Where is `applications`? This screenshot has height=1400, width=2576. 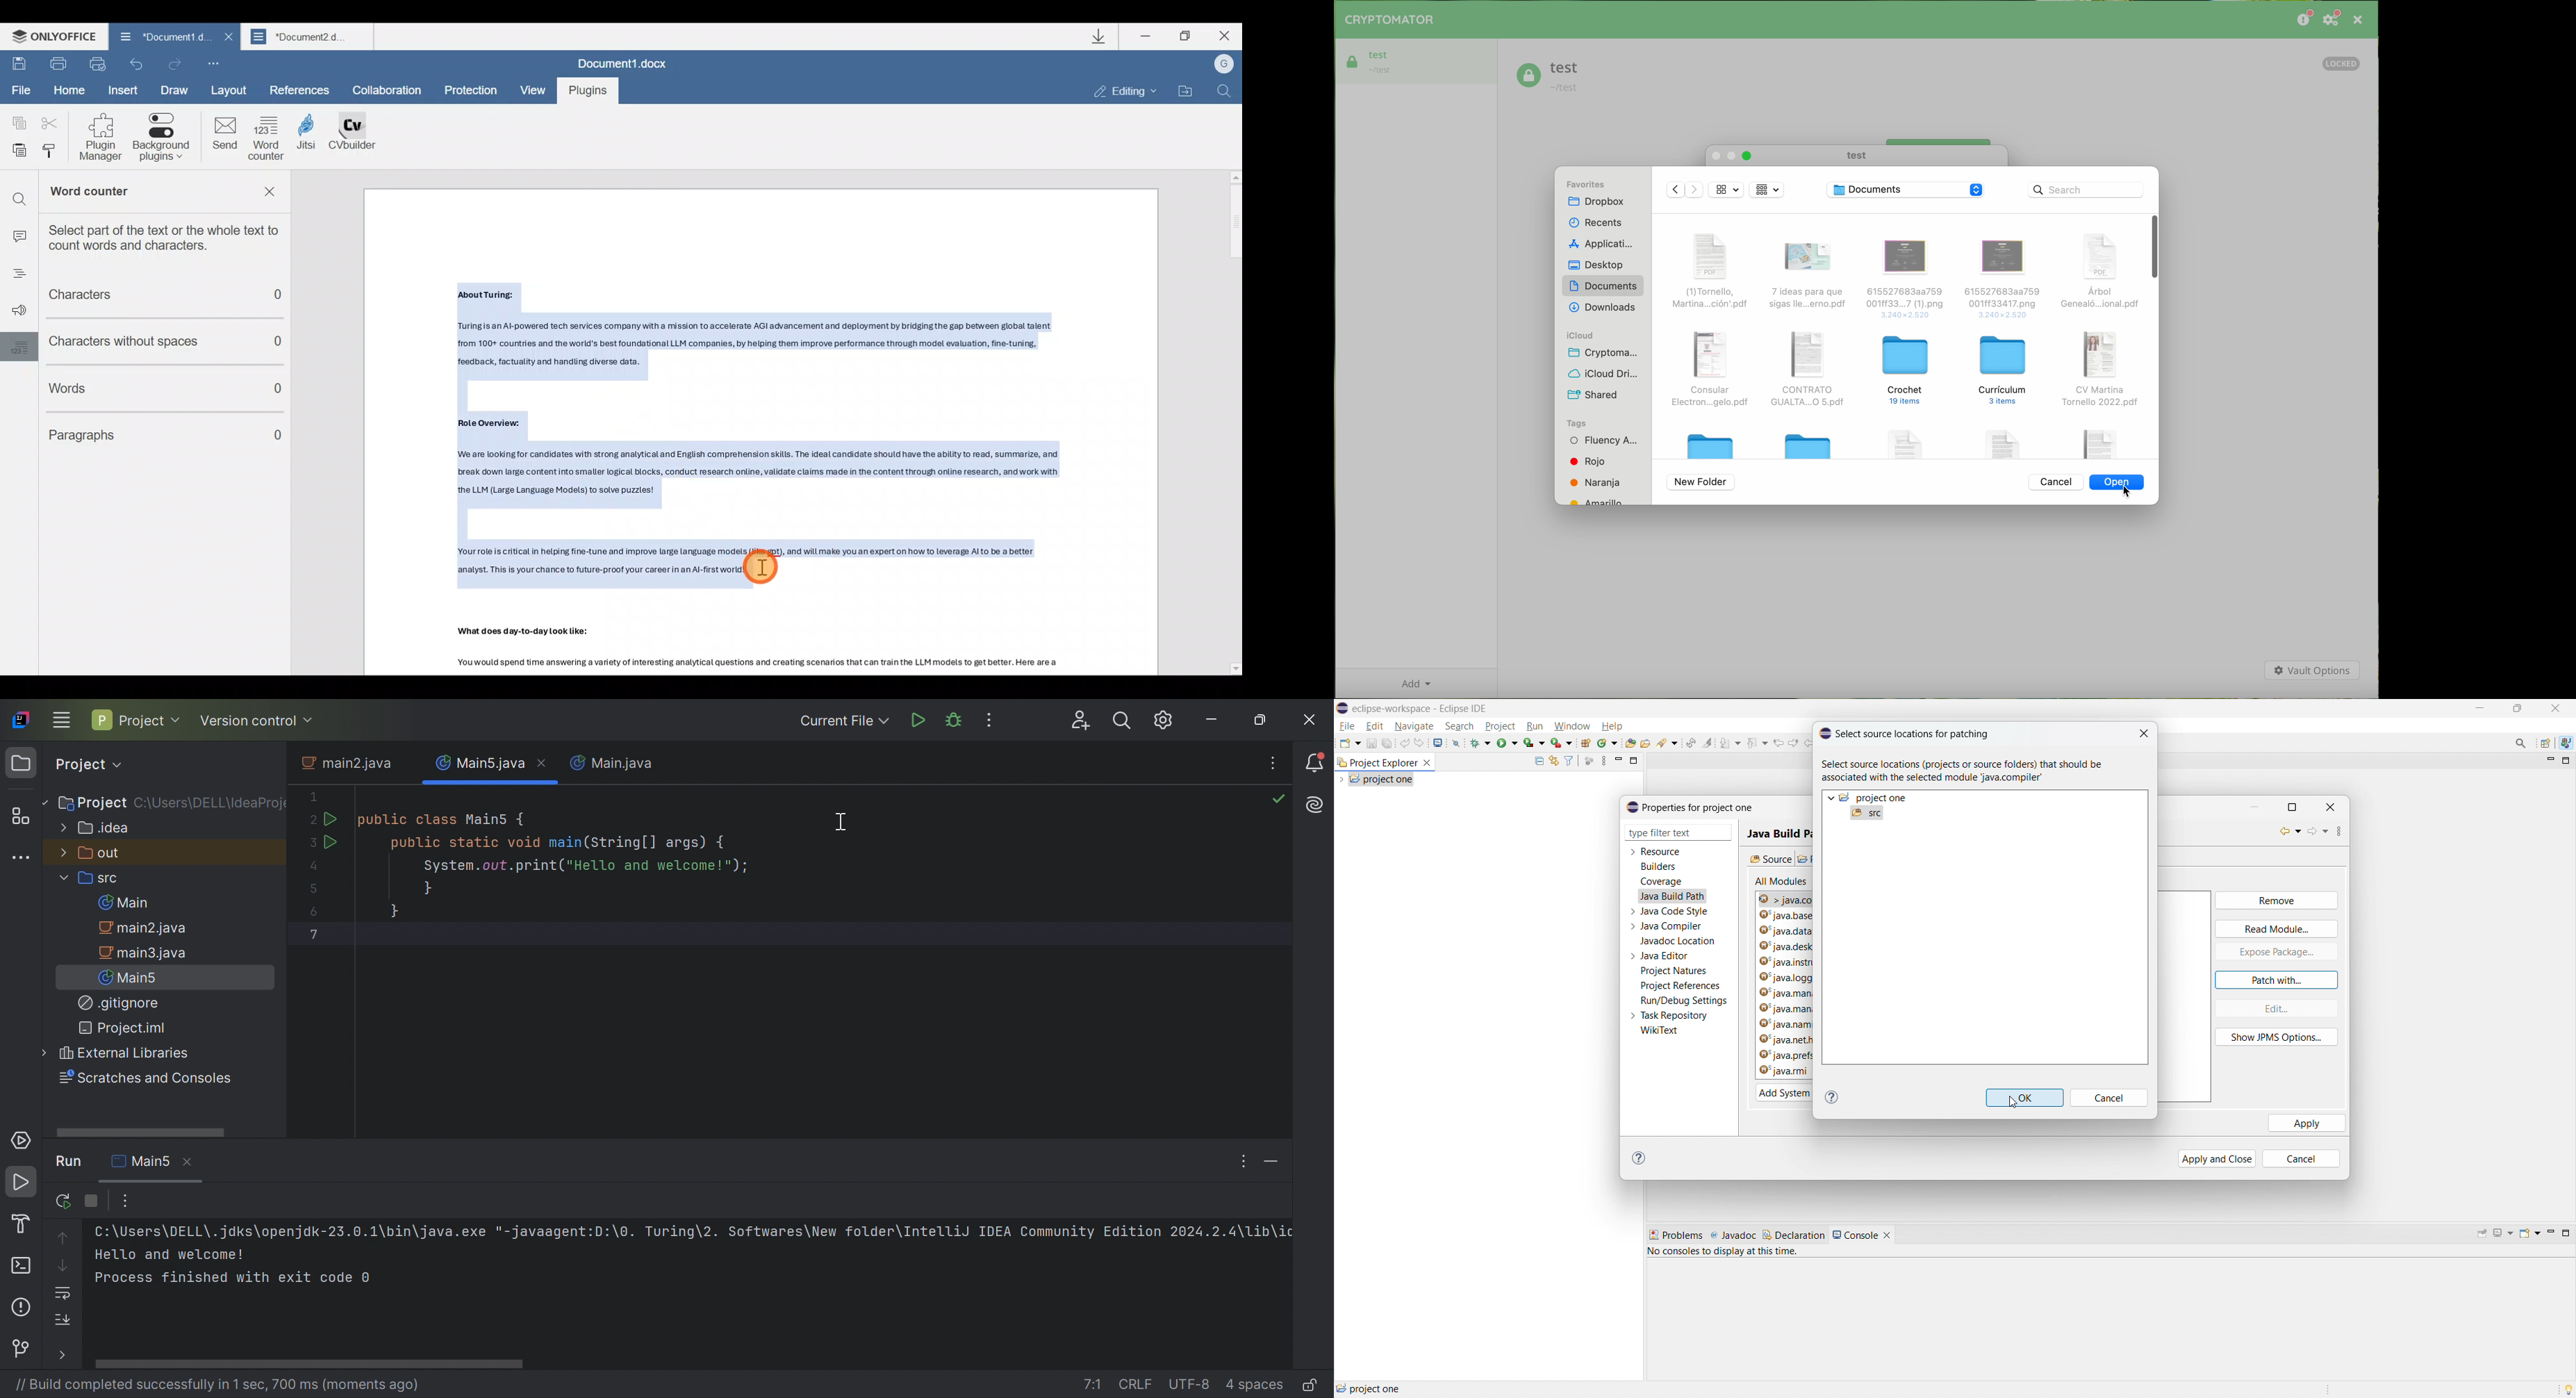 applications is located at coordinates (1598, 244).